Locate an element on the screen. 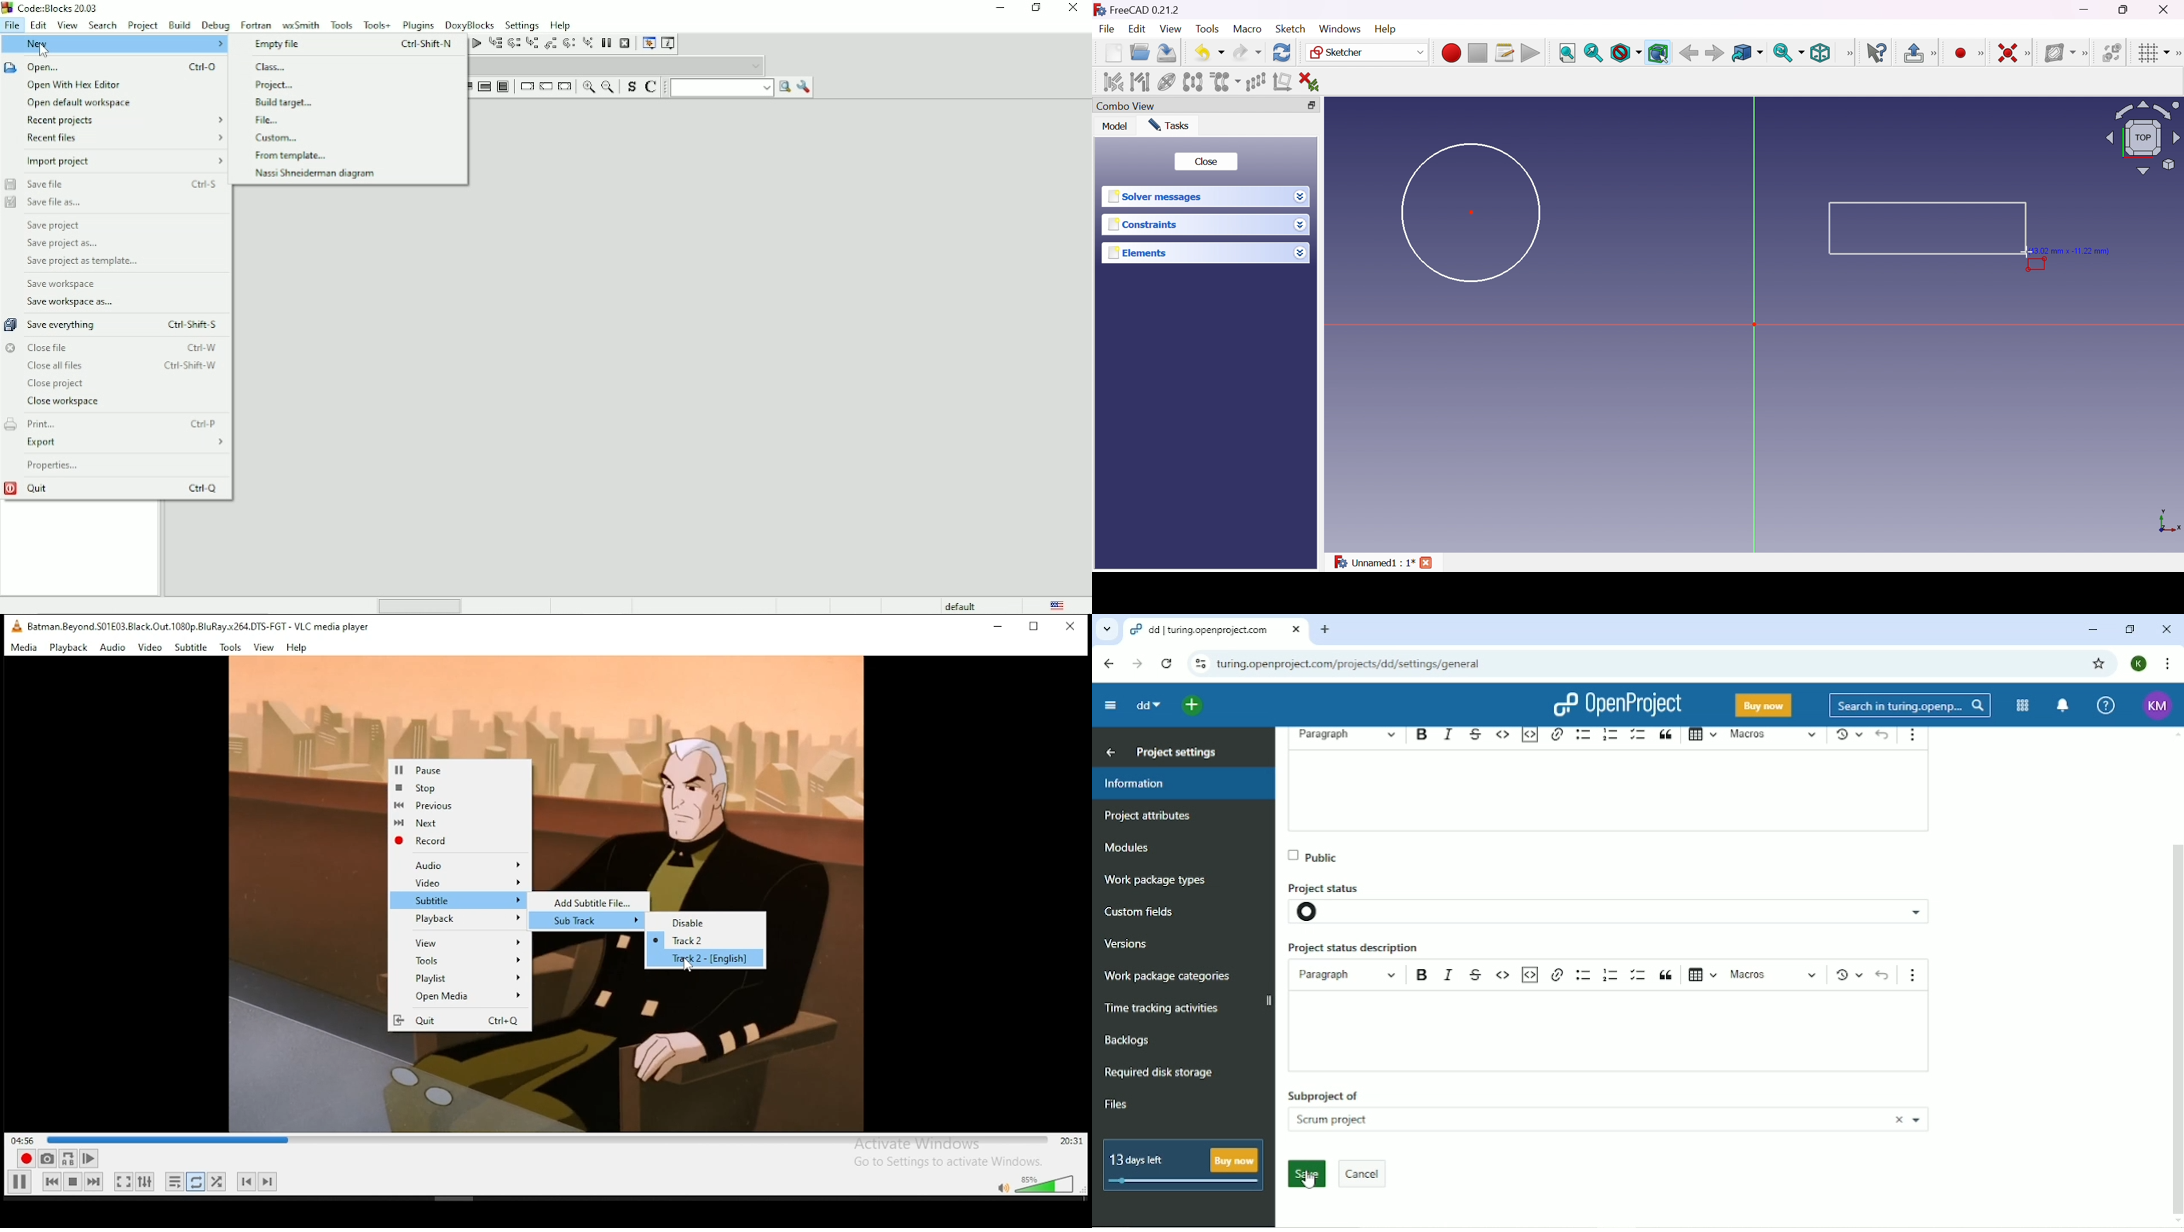  Fit selection is located at coordinates (1593, 53).